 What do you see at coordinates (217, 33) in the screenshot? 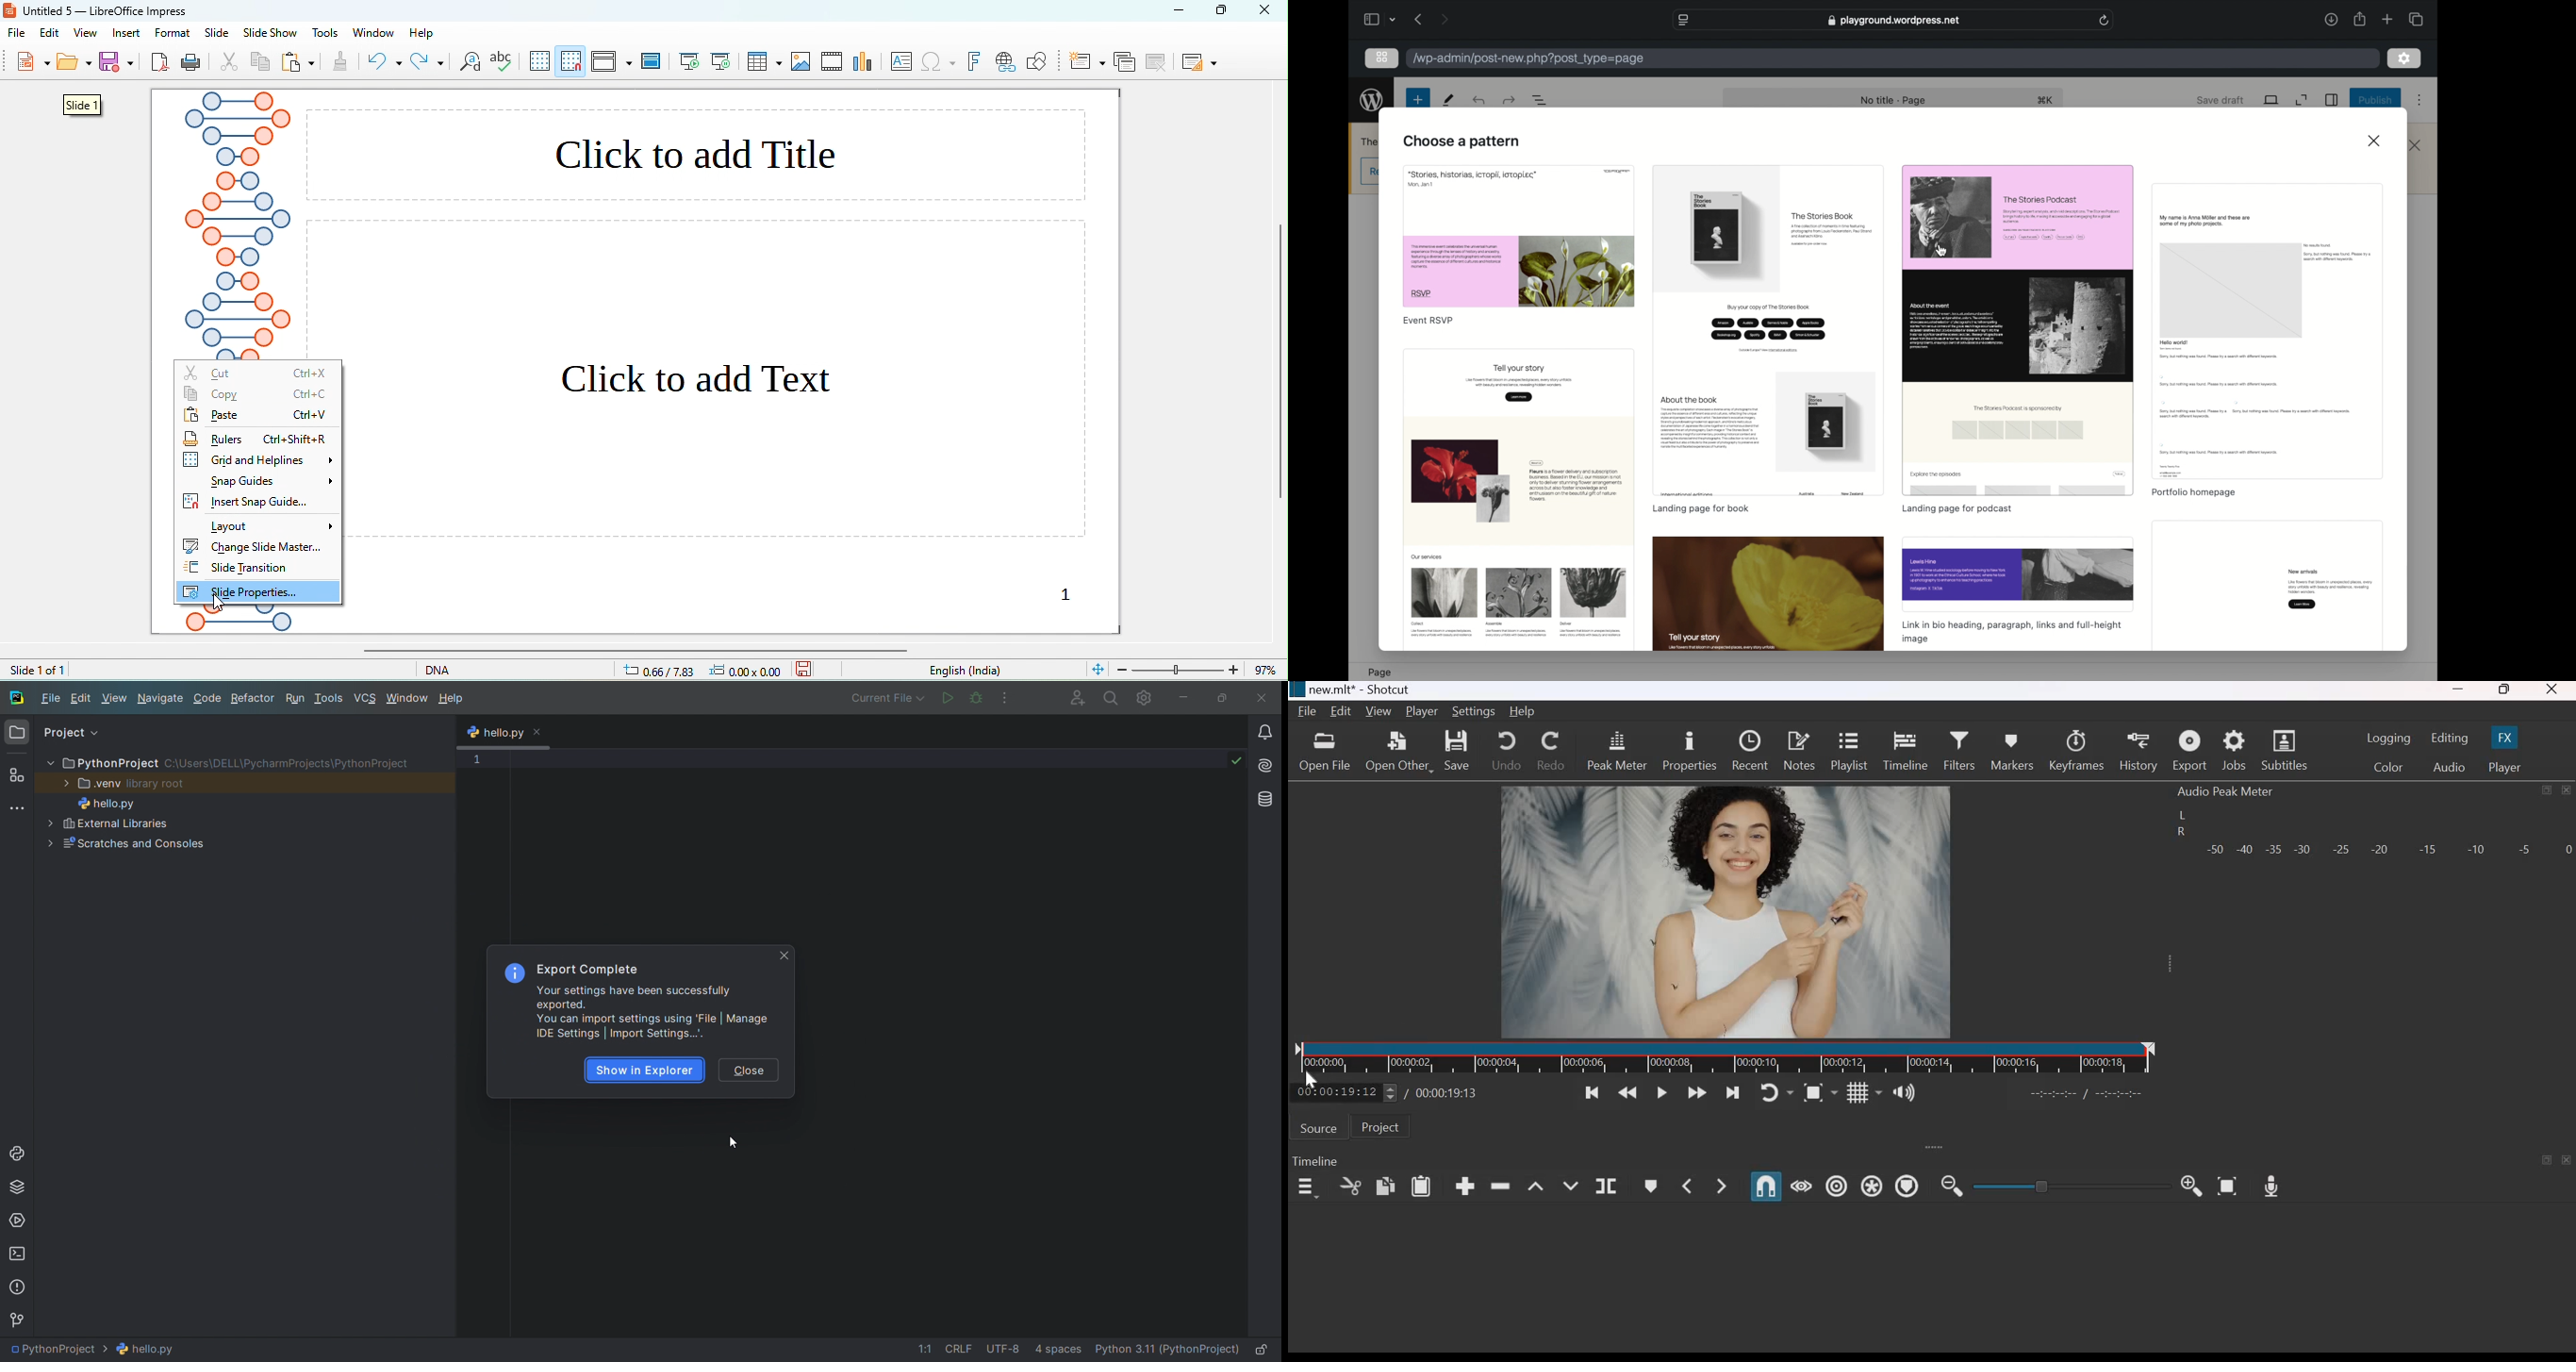
I see `slide` at bounding box center [217, 33].